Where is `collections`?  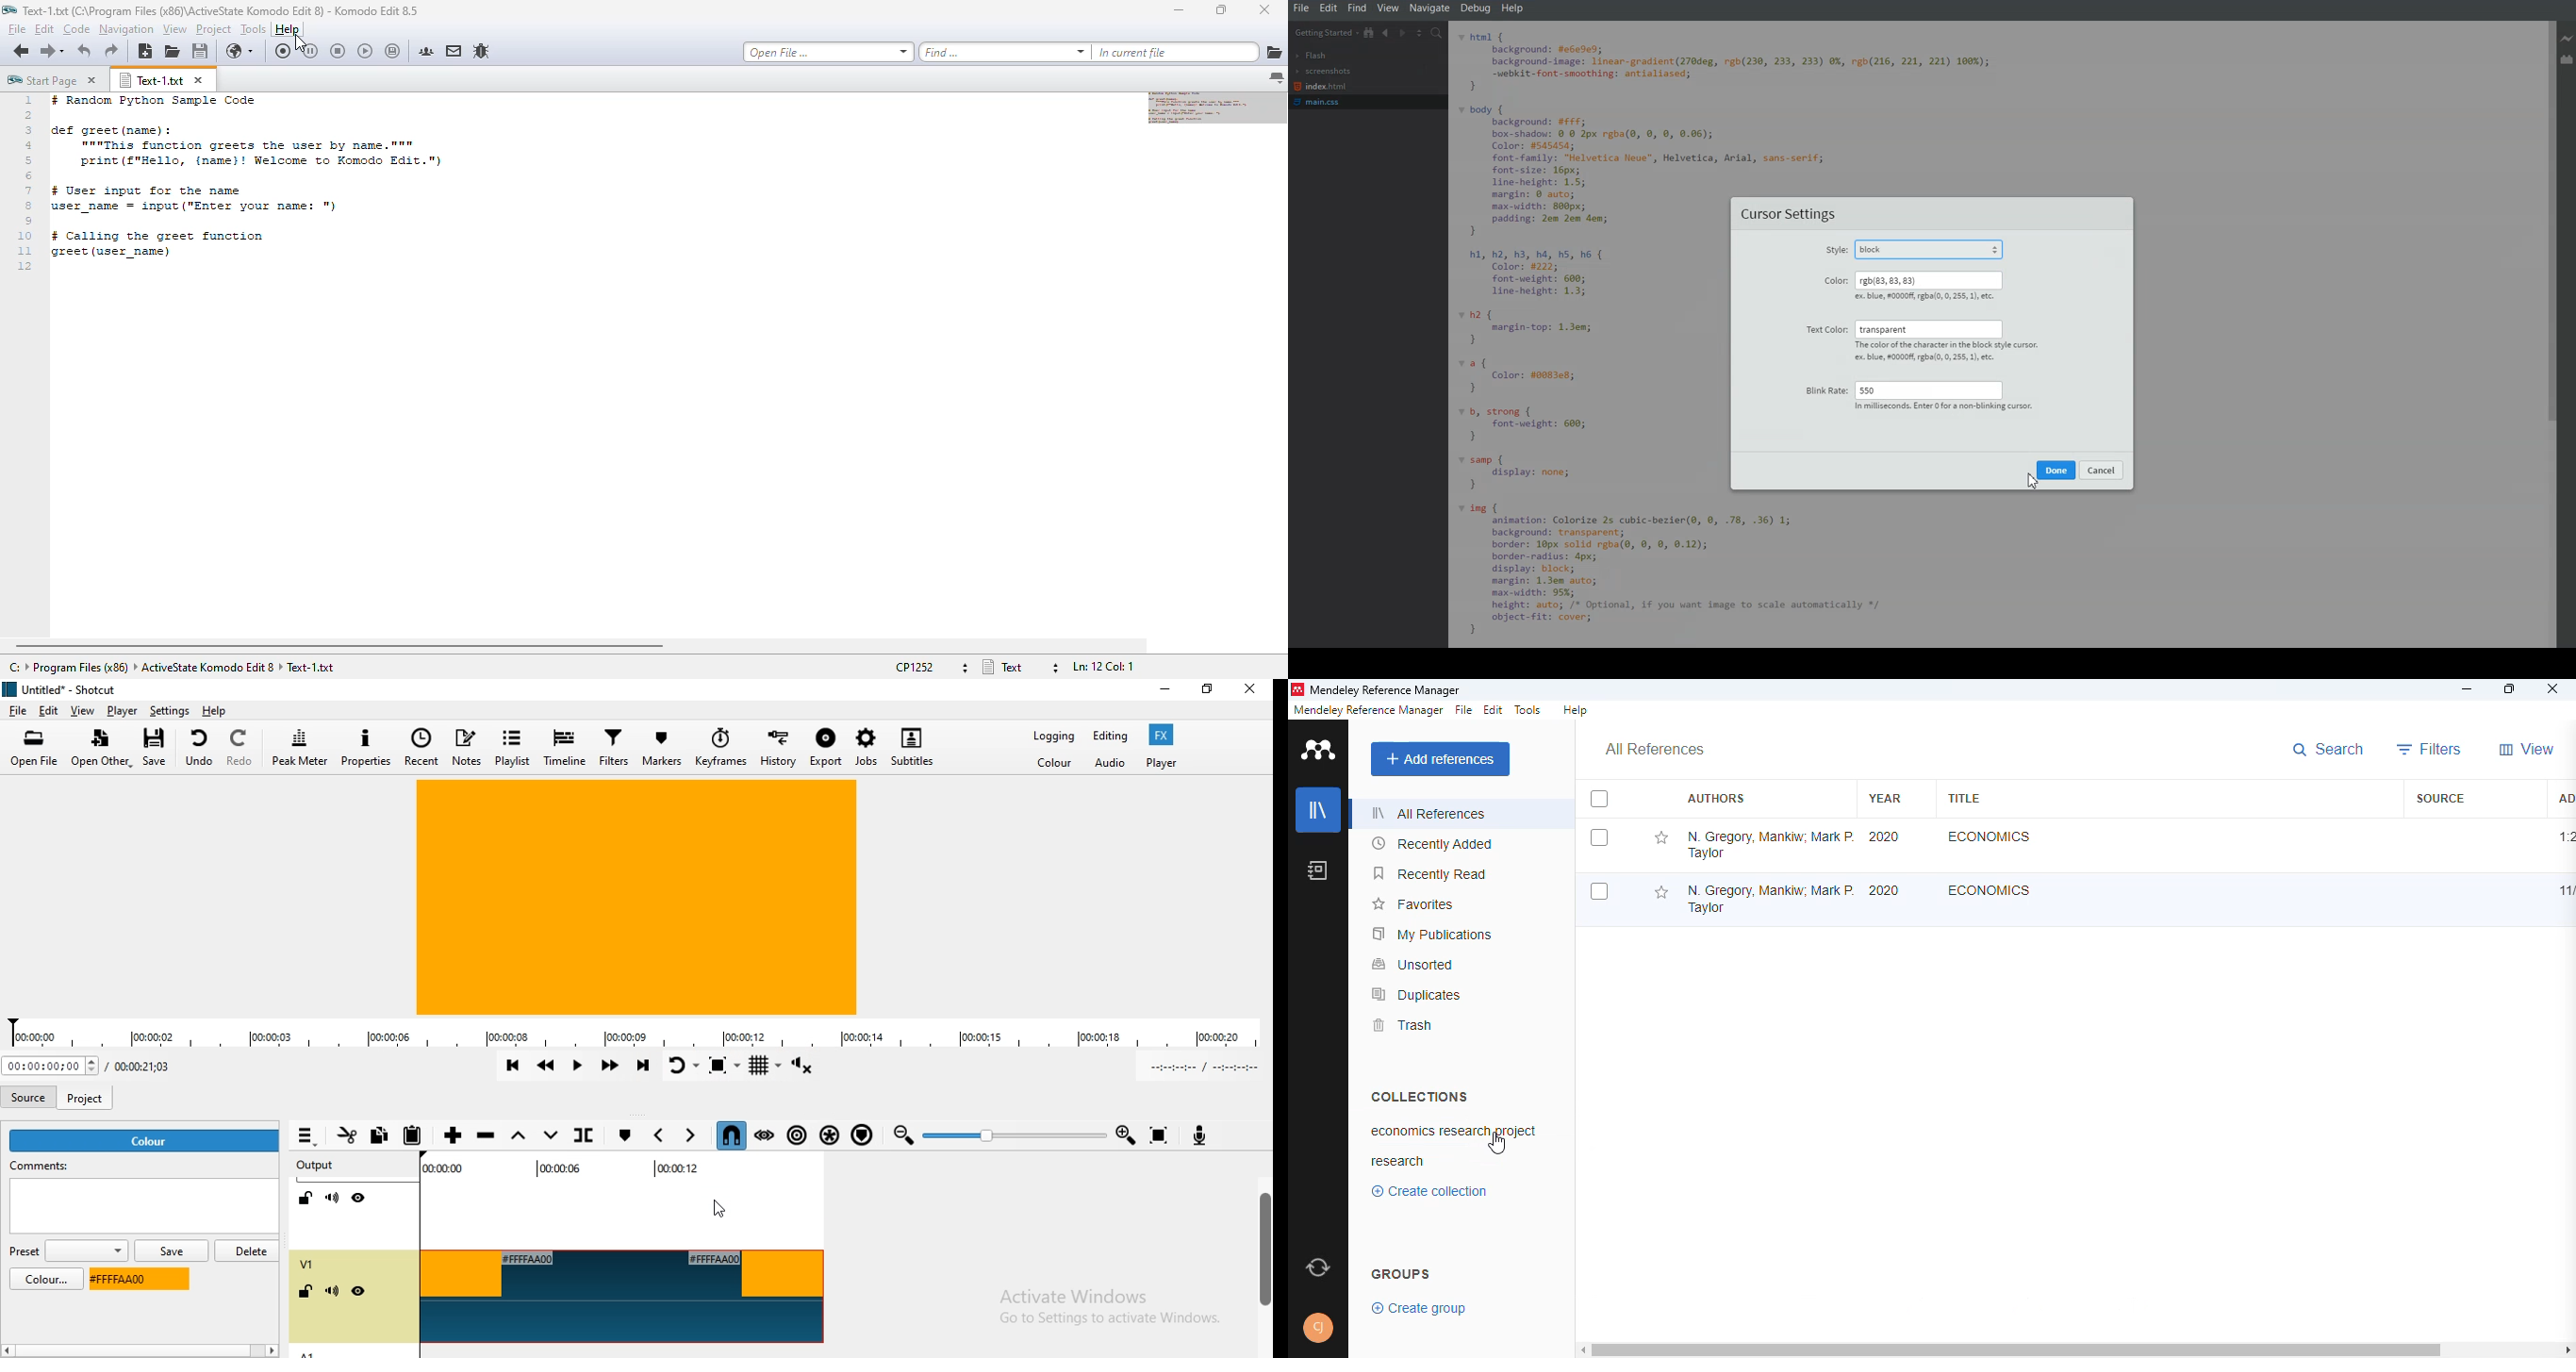 collections is located at coordinates (1419, 1096).